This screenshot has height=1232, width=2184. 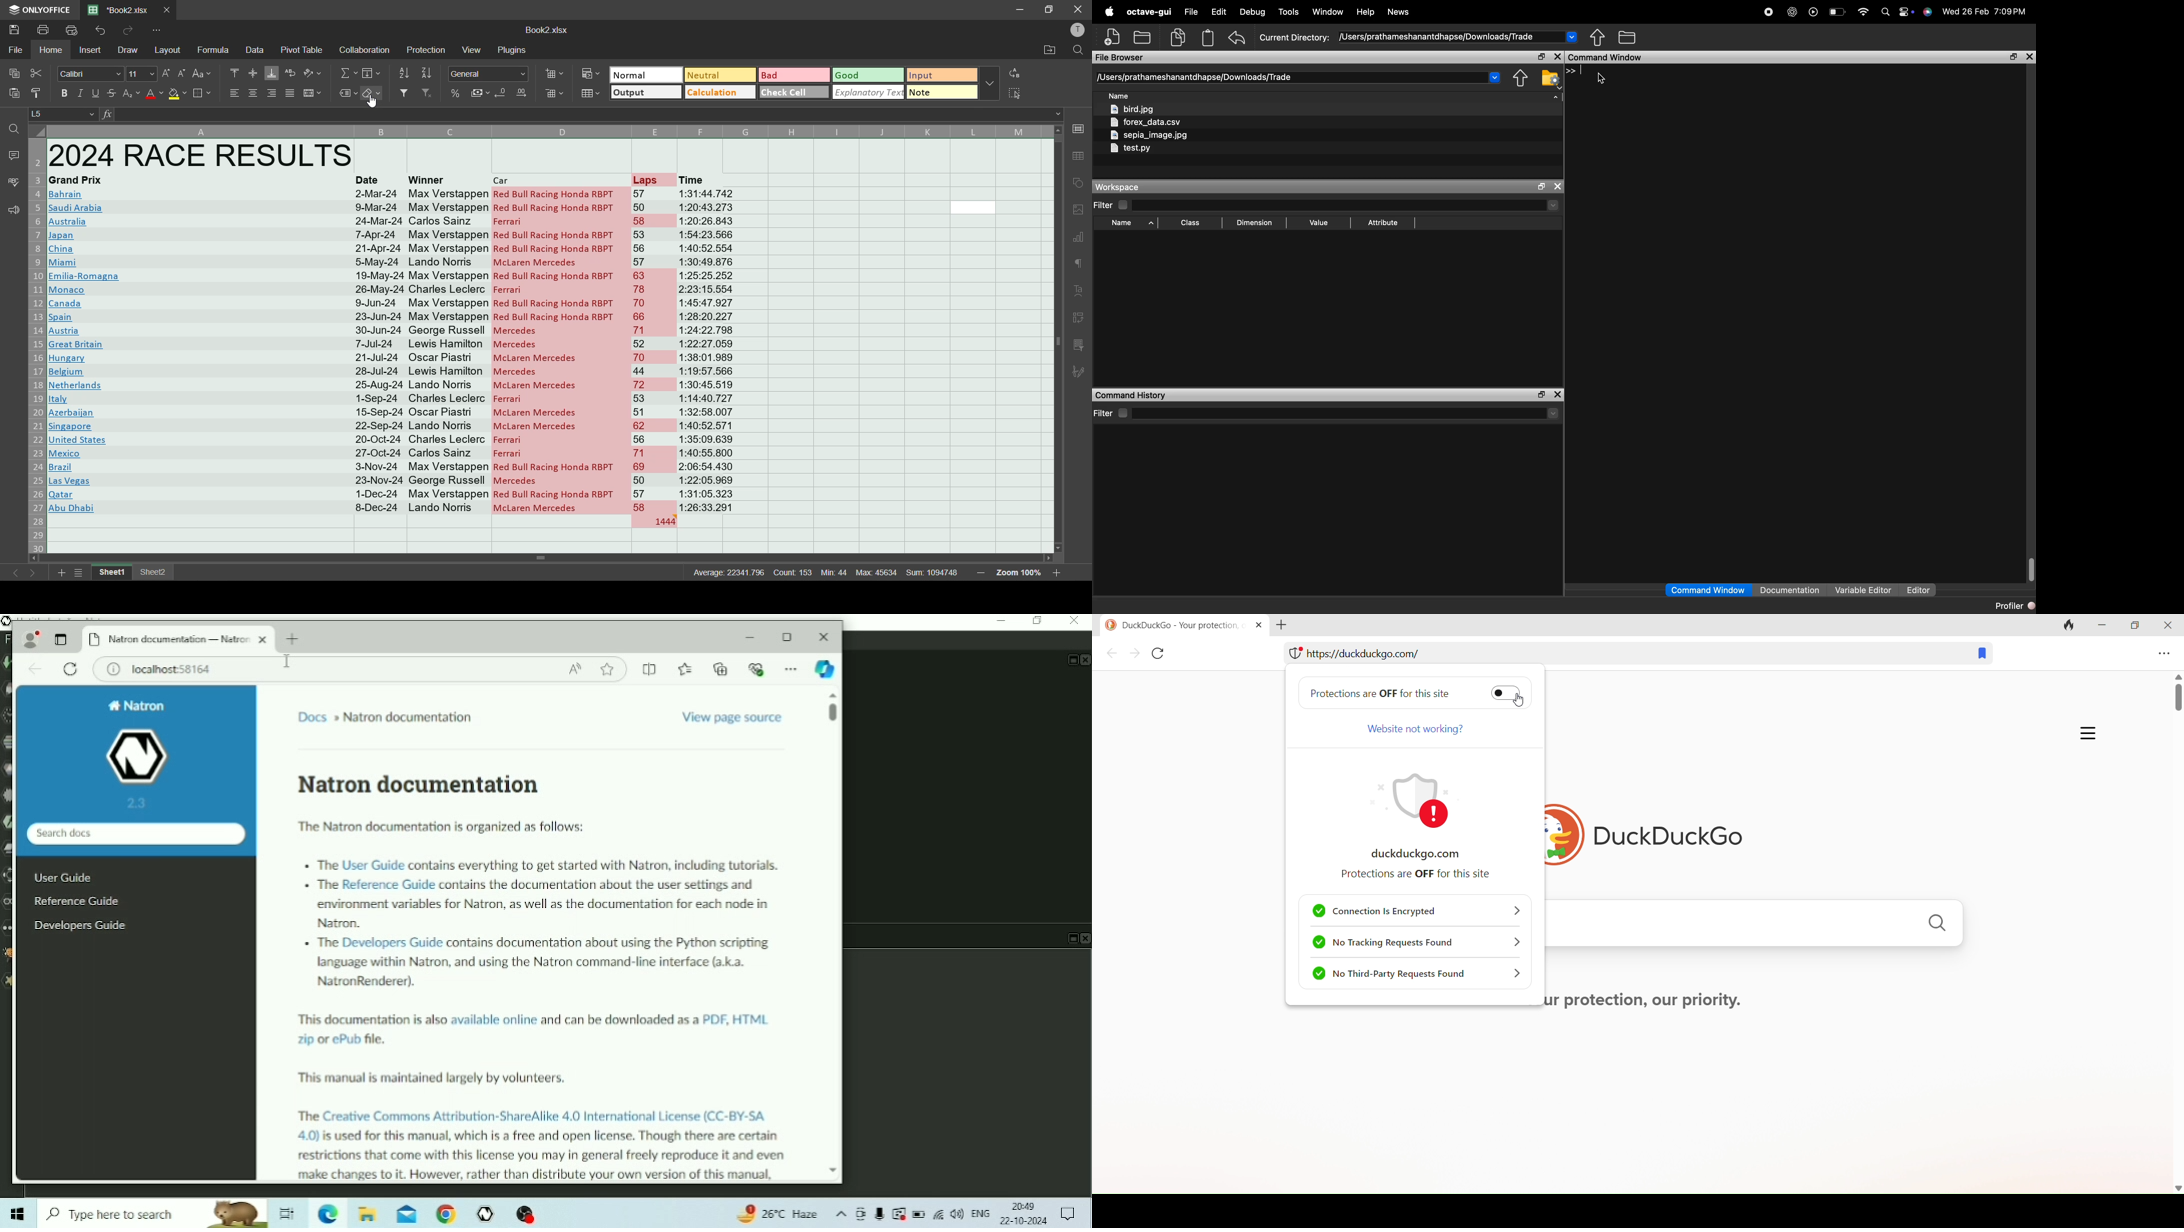 What do you see at coordinates (287, 662) in the screenshot?
I see `Cursor` at bounding box center [287, 662].